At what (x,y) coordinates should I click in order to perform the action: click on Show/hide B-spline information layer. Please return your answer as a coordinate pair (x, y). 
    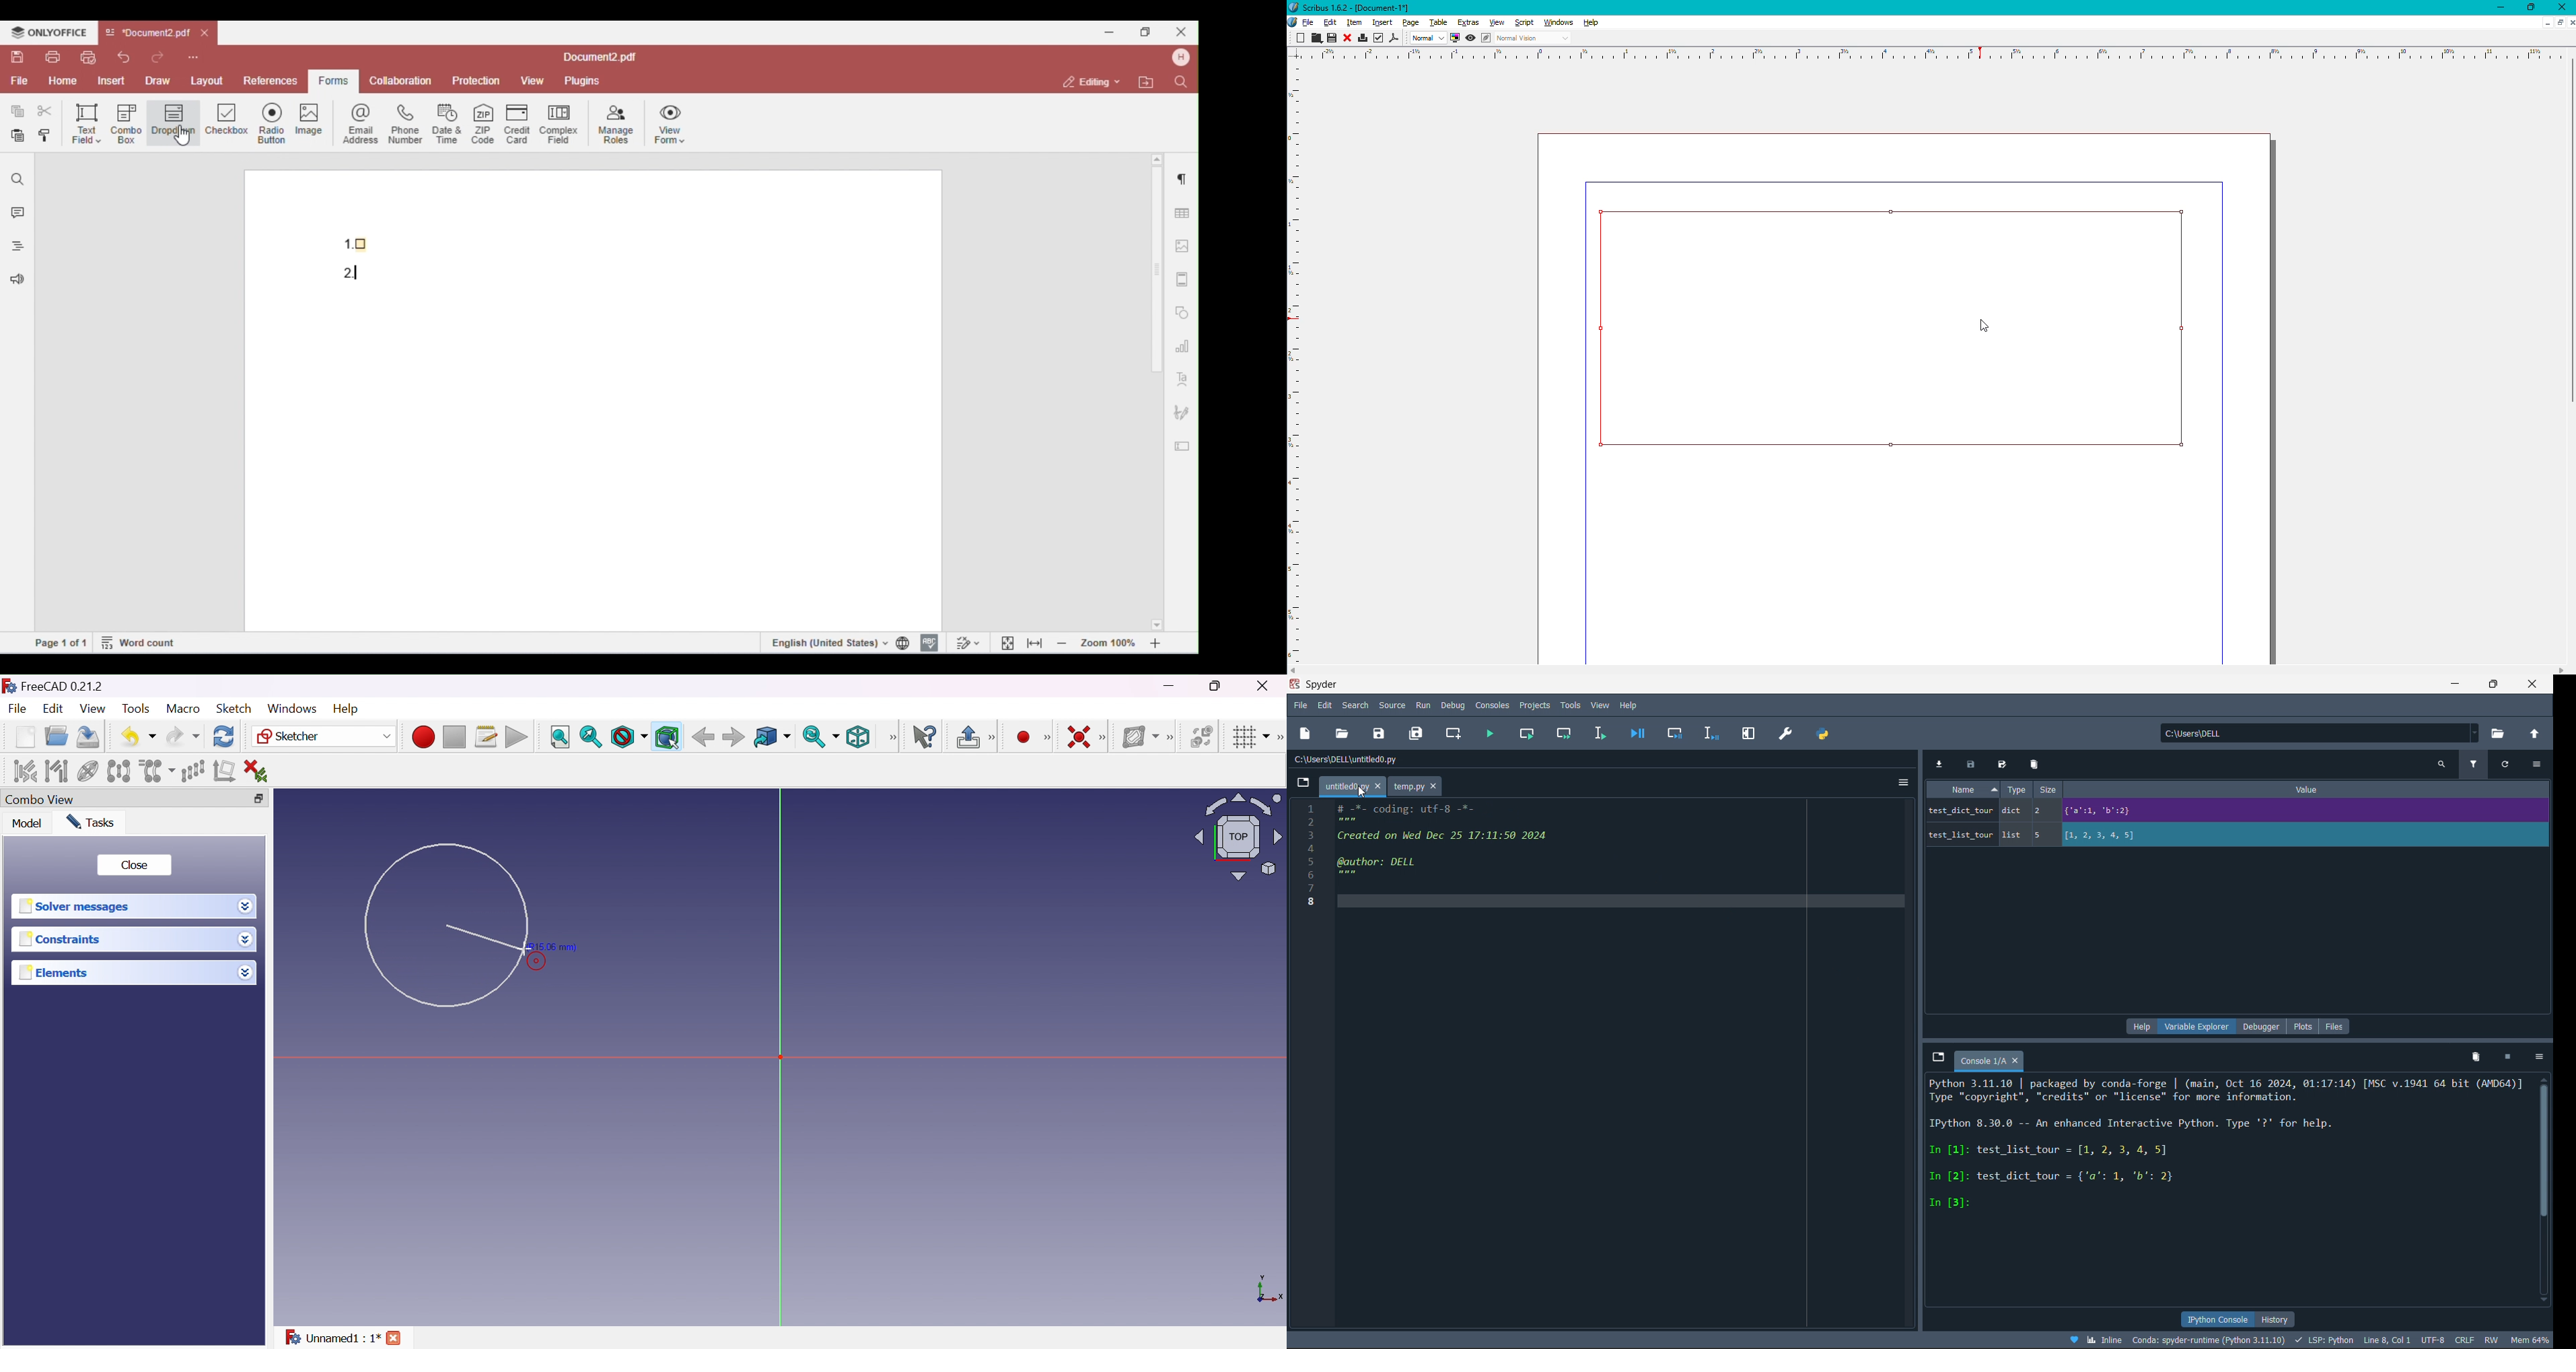
    Looking at the image, I should click on (1141, 736).